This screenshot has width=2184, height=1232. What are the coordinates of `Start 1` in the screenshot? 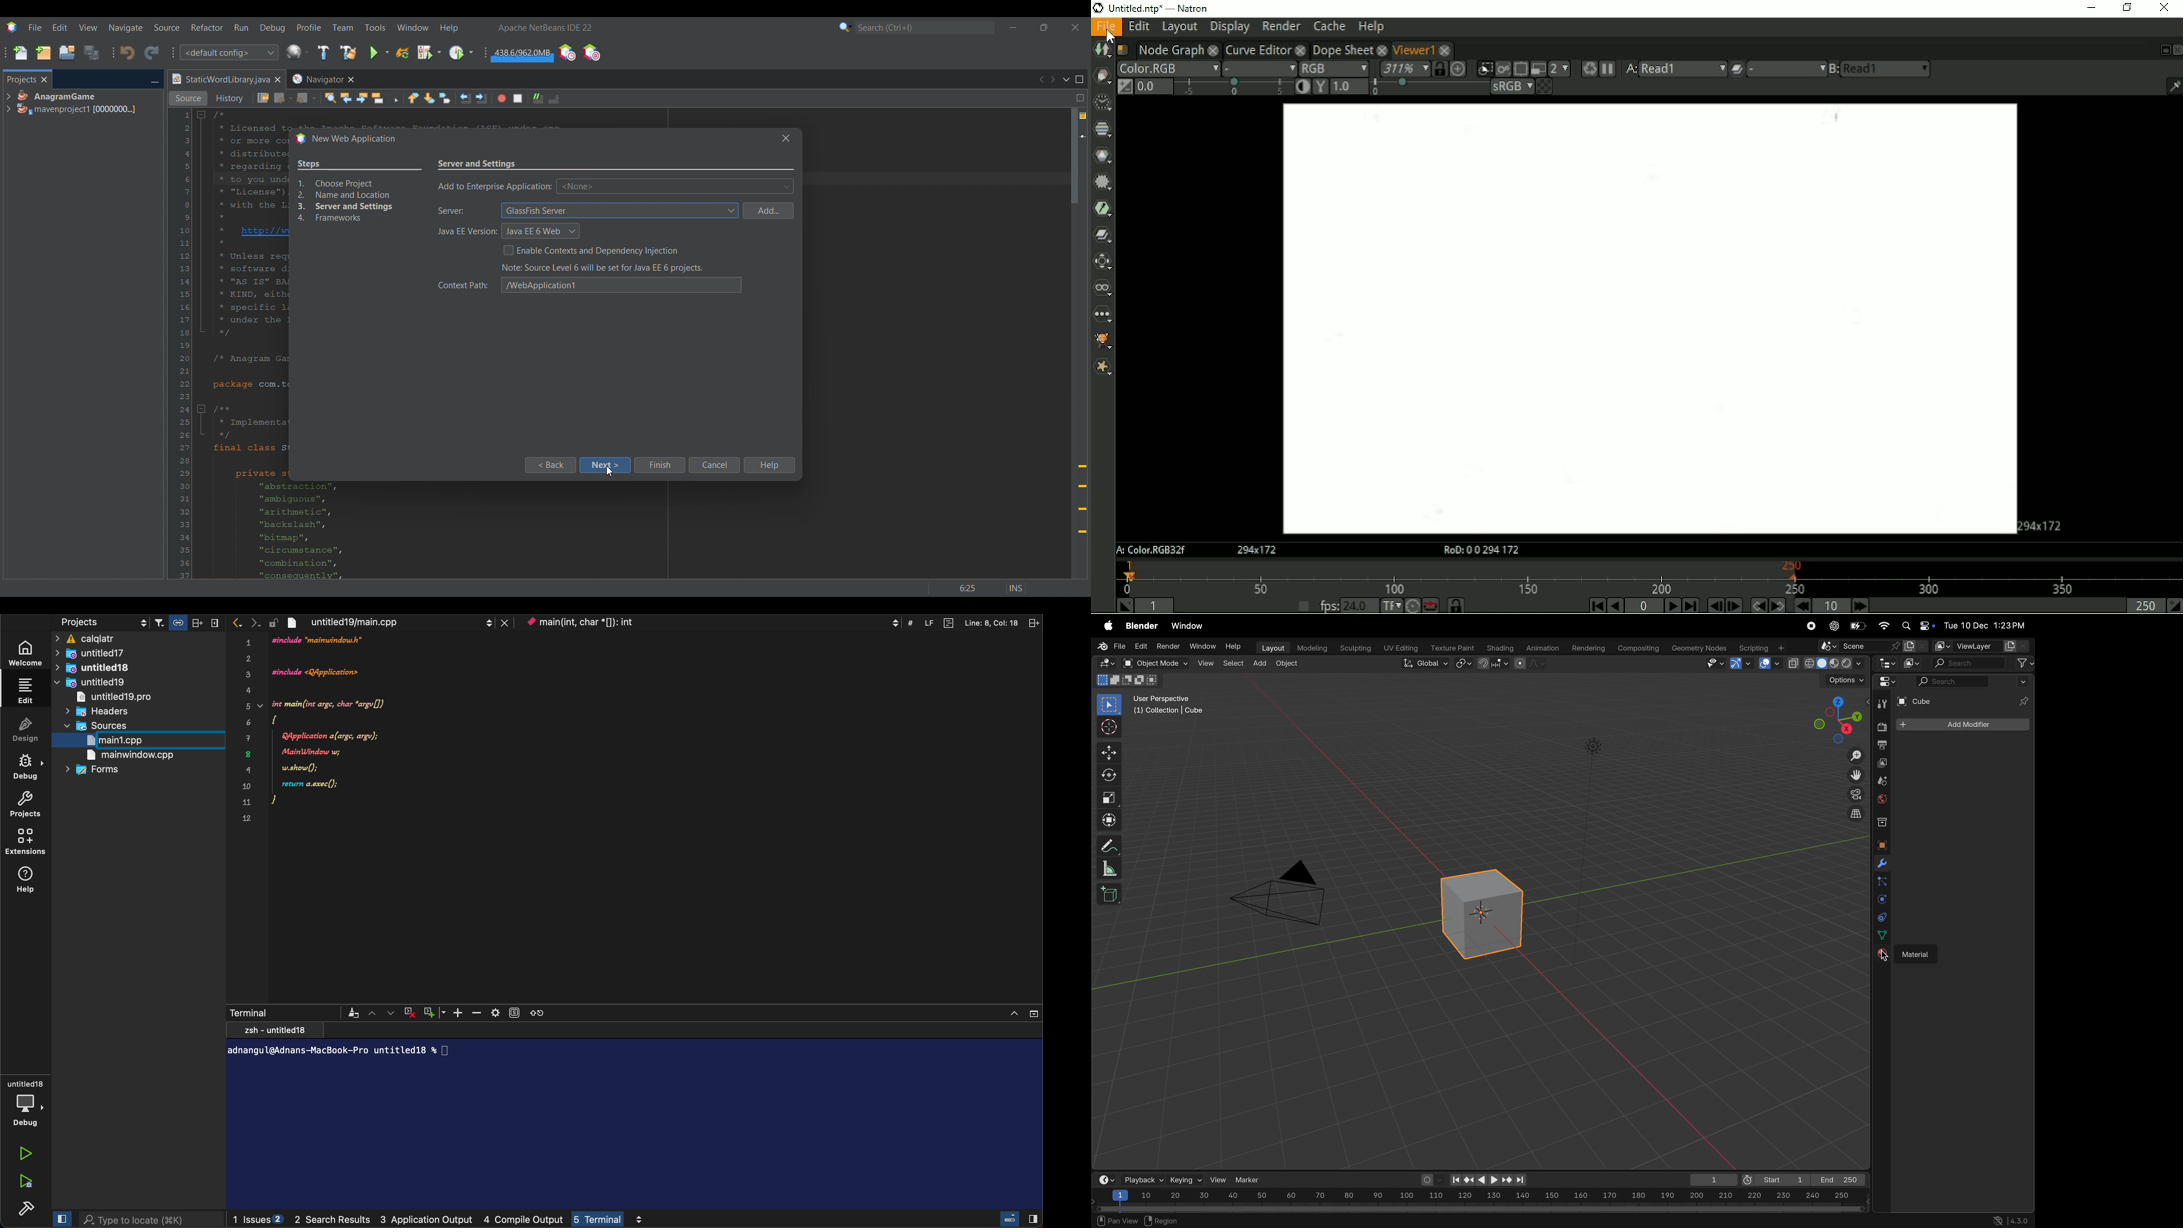 It's located at (1774, 1179).